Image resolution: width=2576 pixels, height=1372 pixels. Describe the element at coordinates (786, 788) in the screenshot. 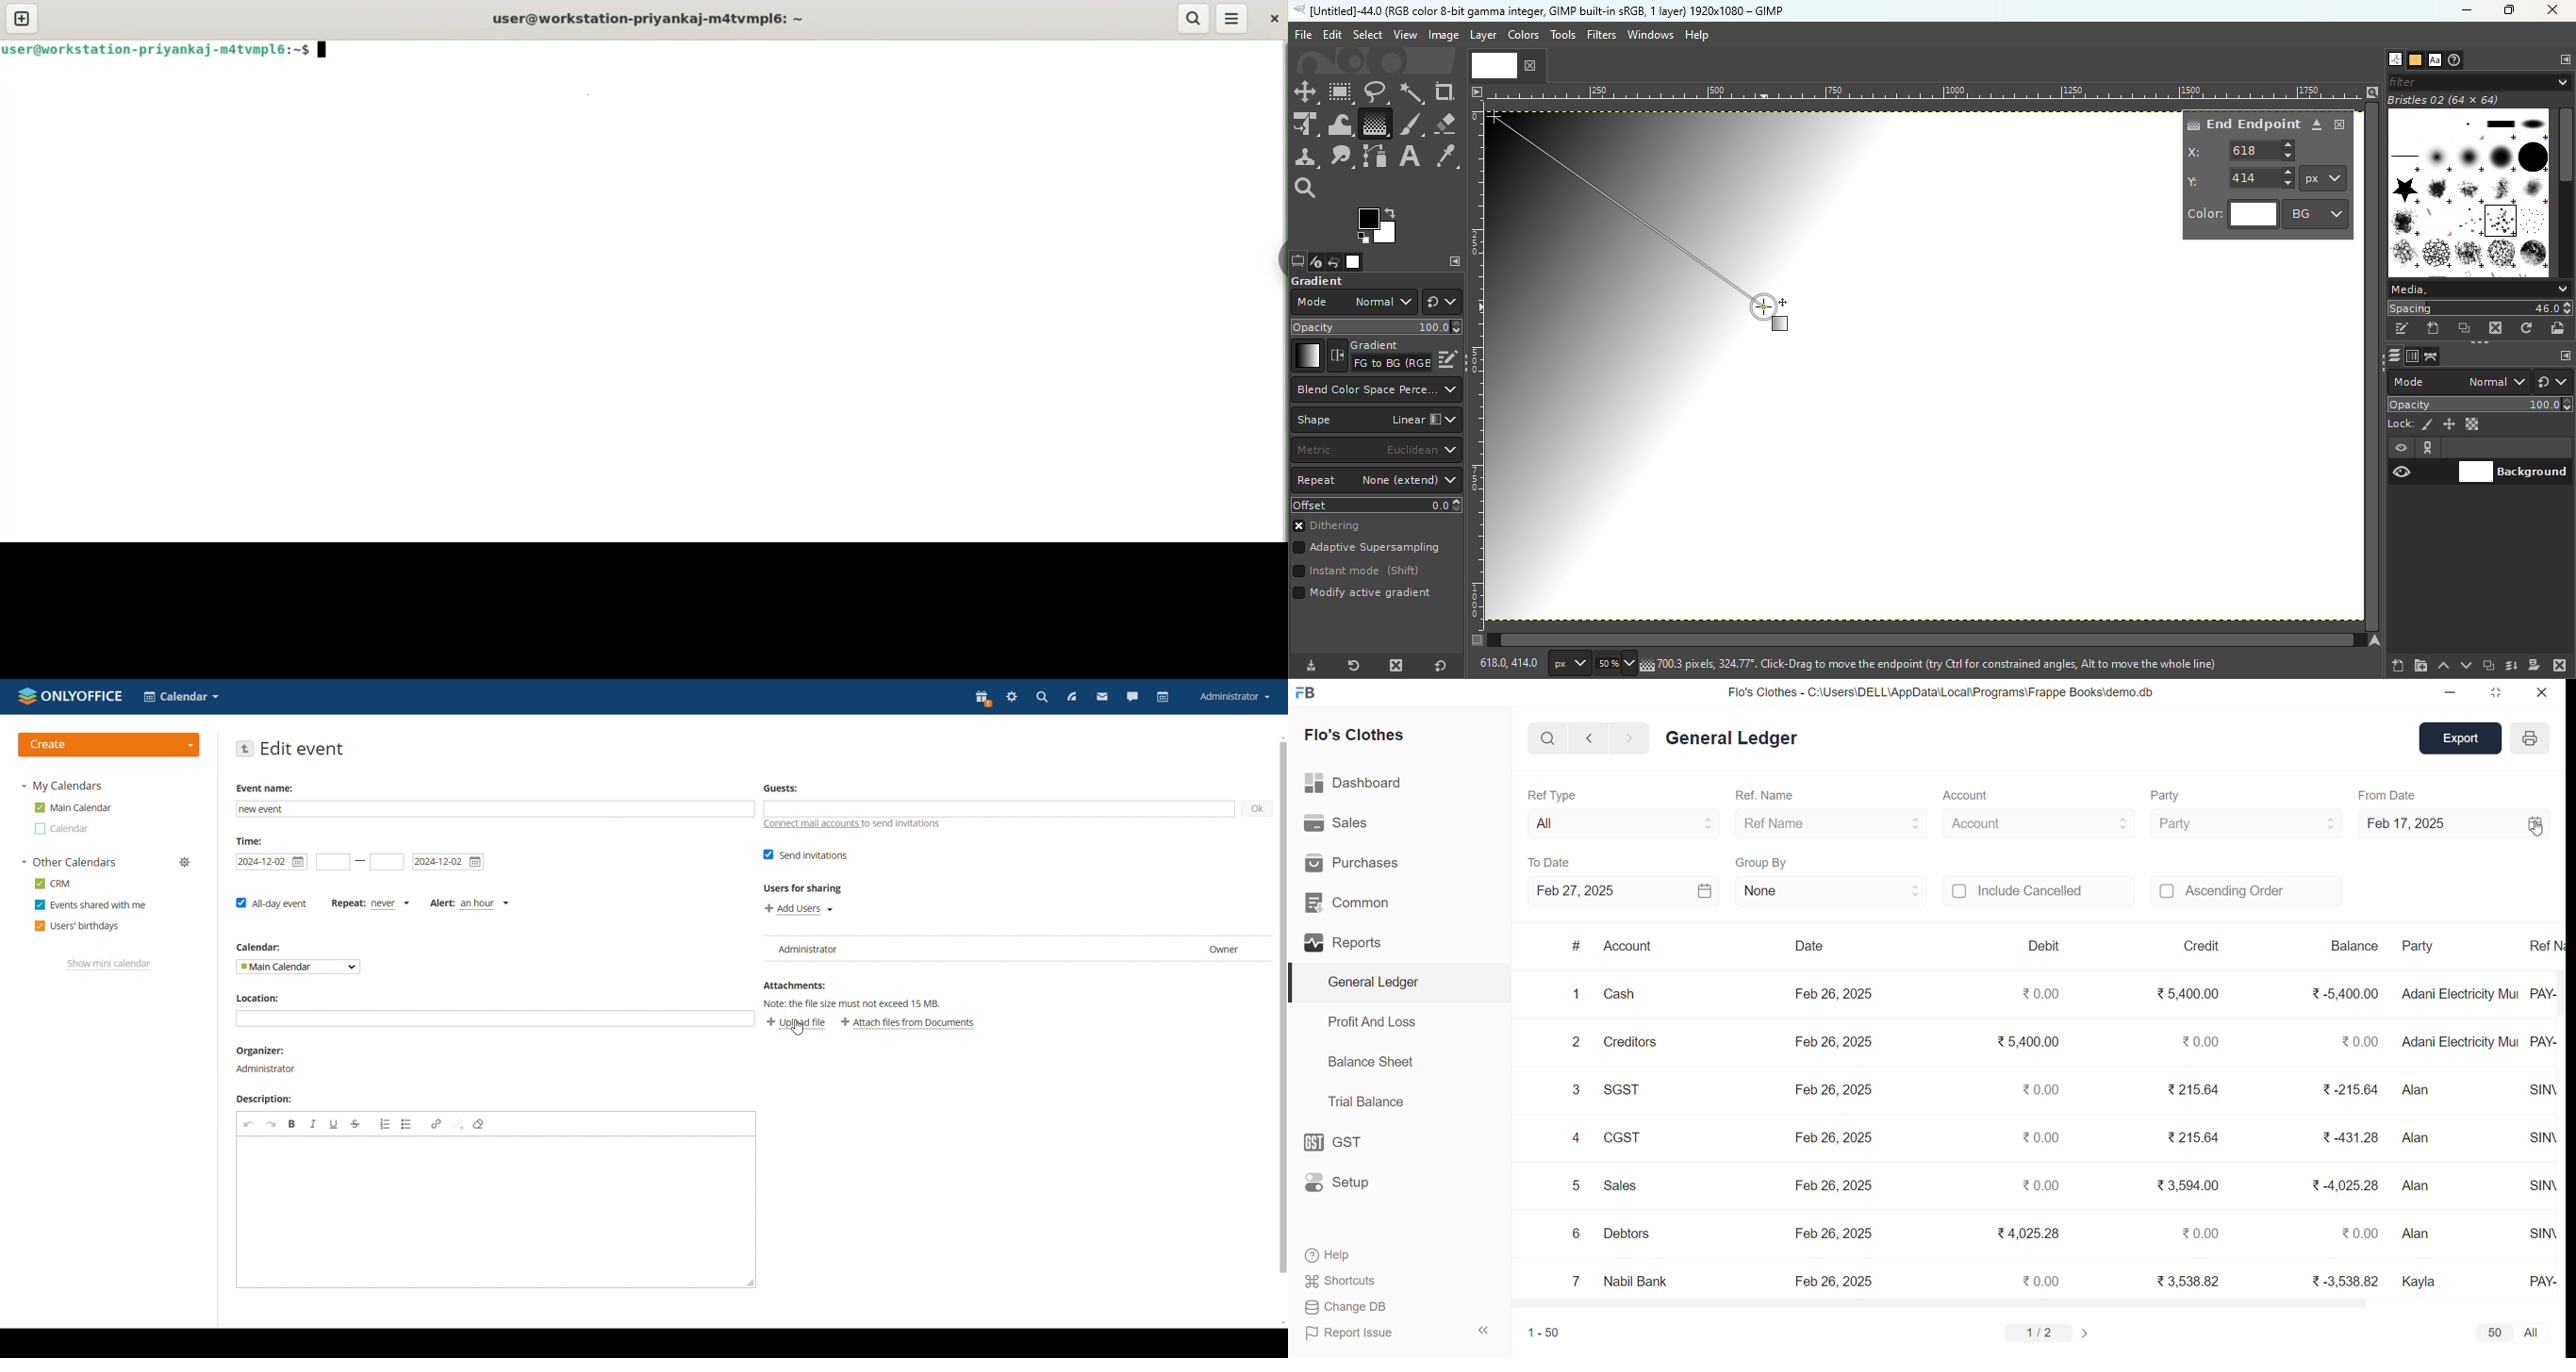

I see `guest:` at that location.